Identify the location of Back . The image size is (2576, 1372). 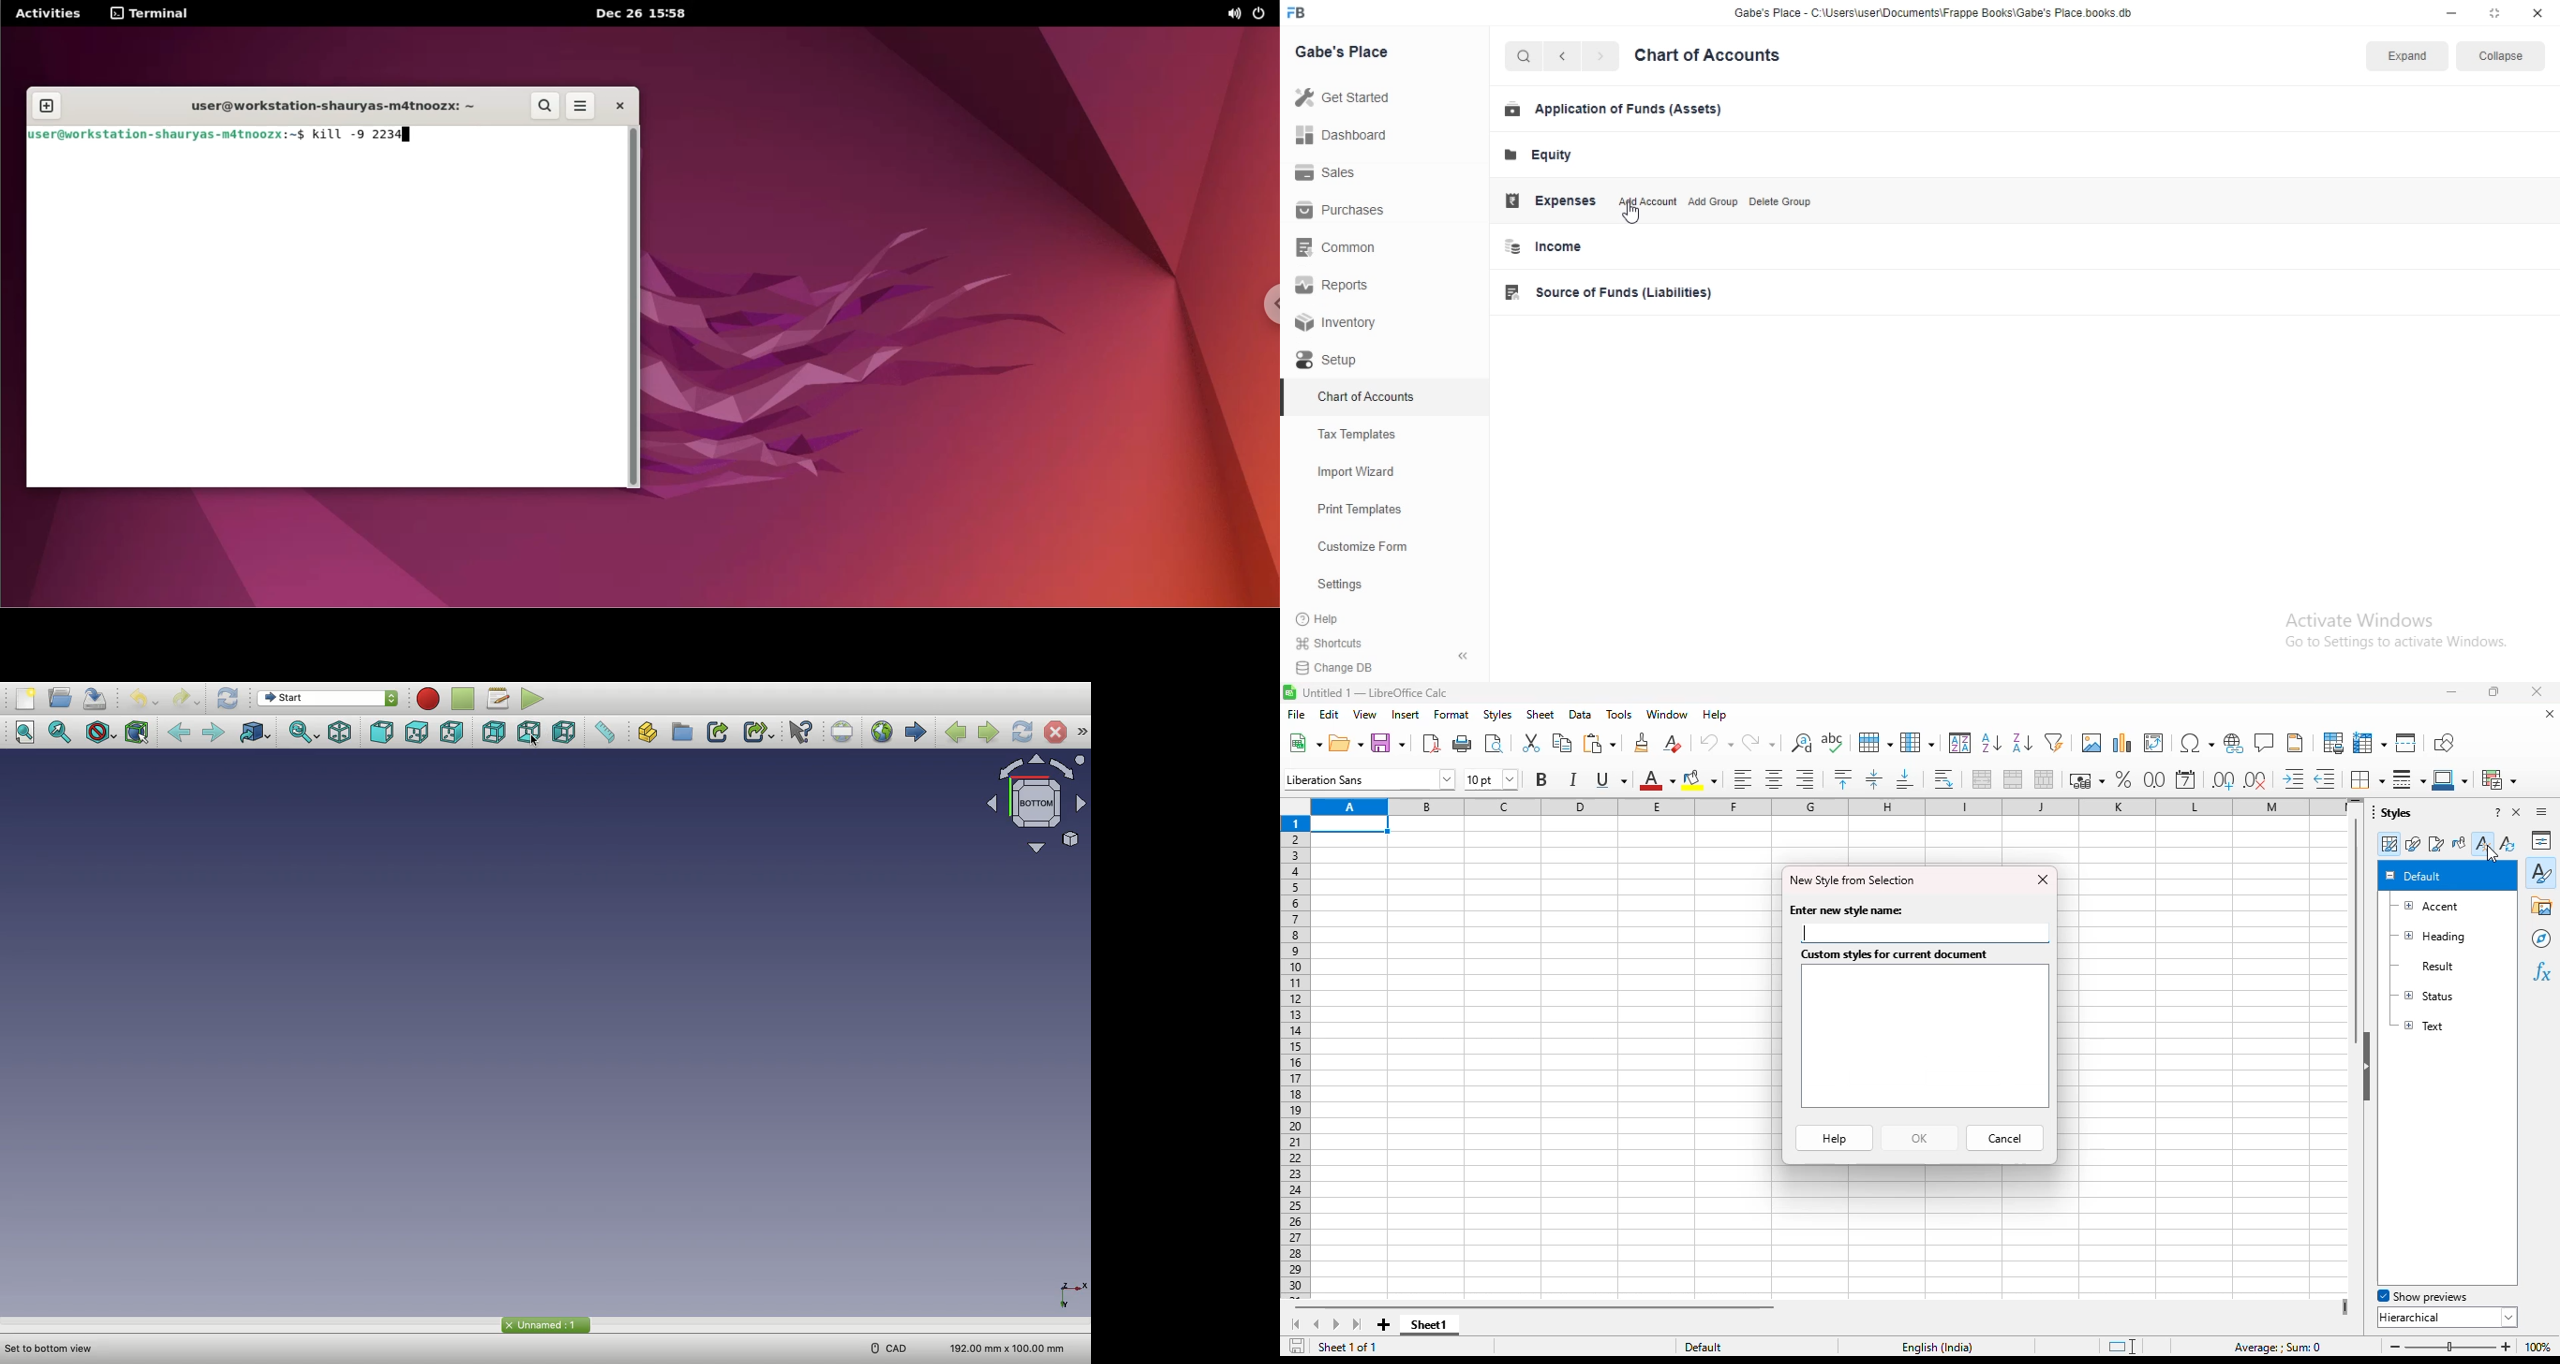
(182, 733).